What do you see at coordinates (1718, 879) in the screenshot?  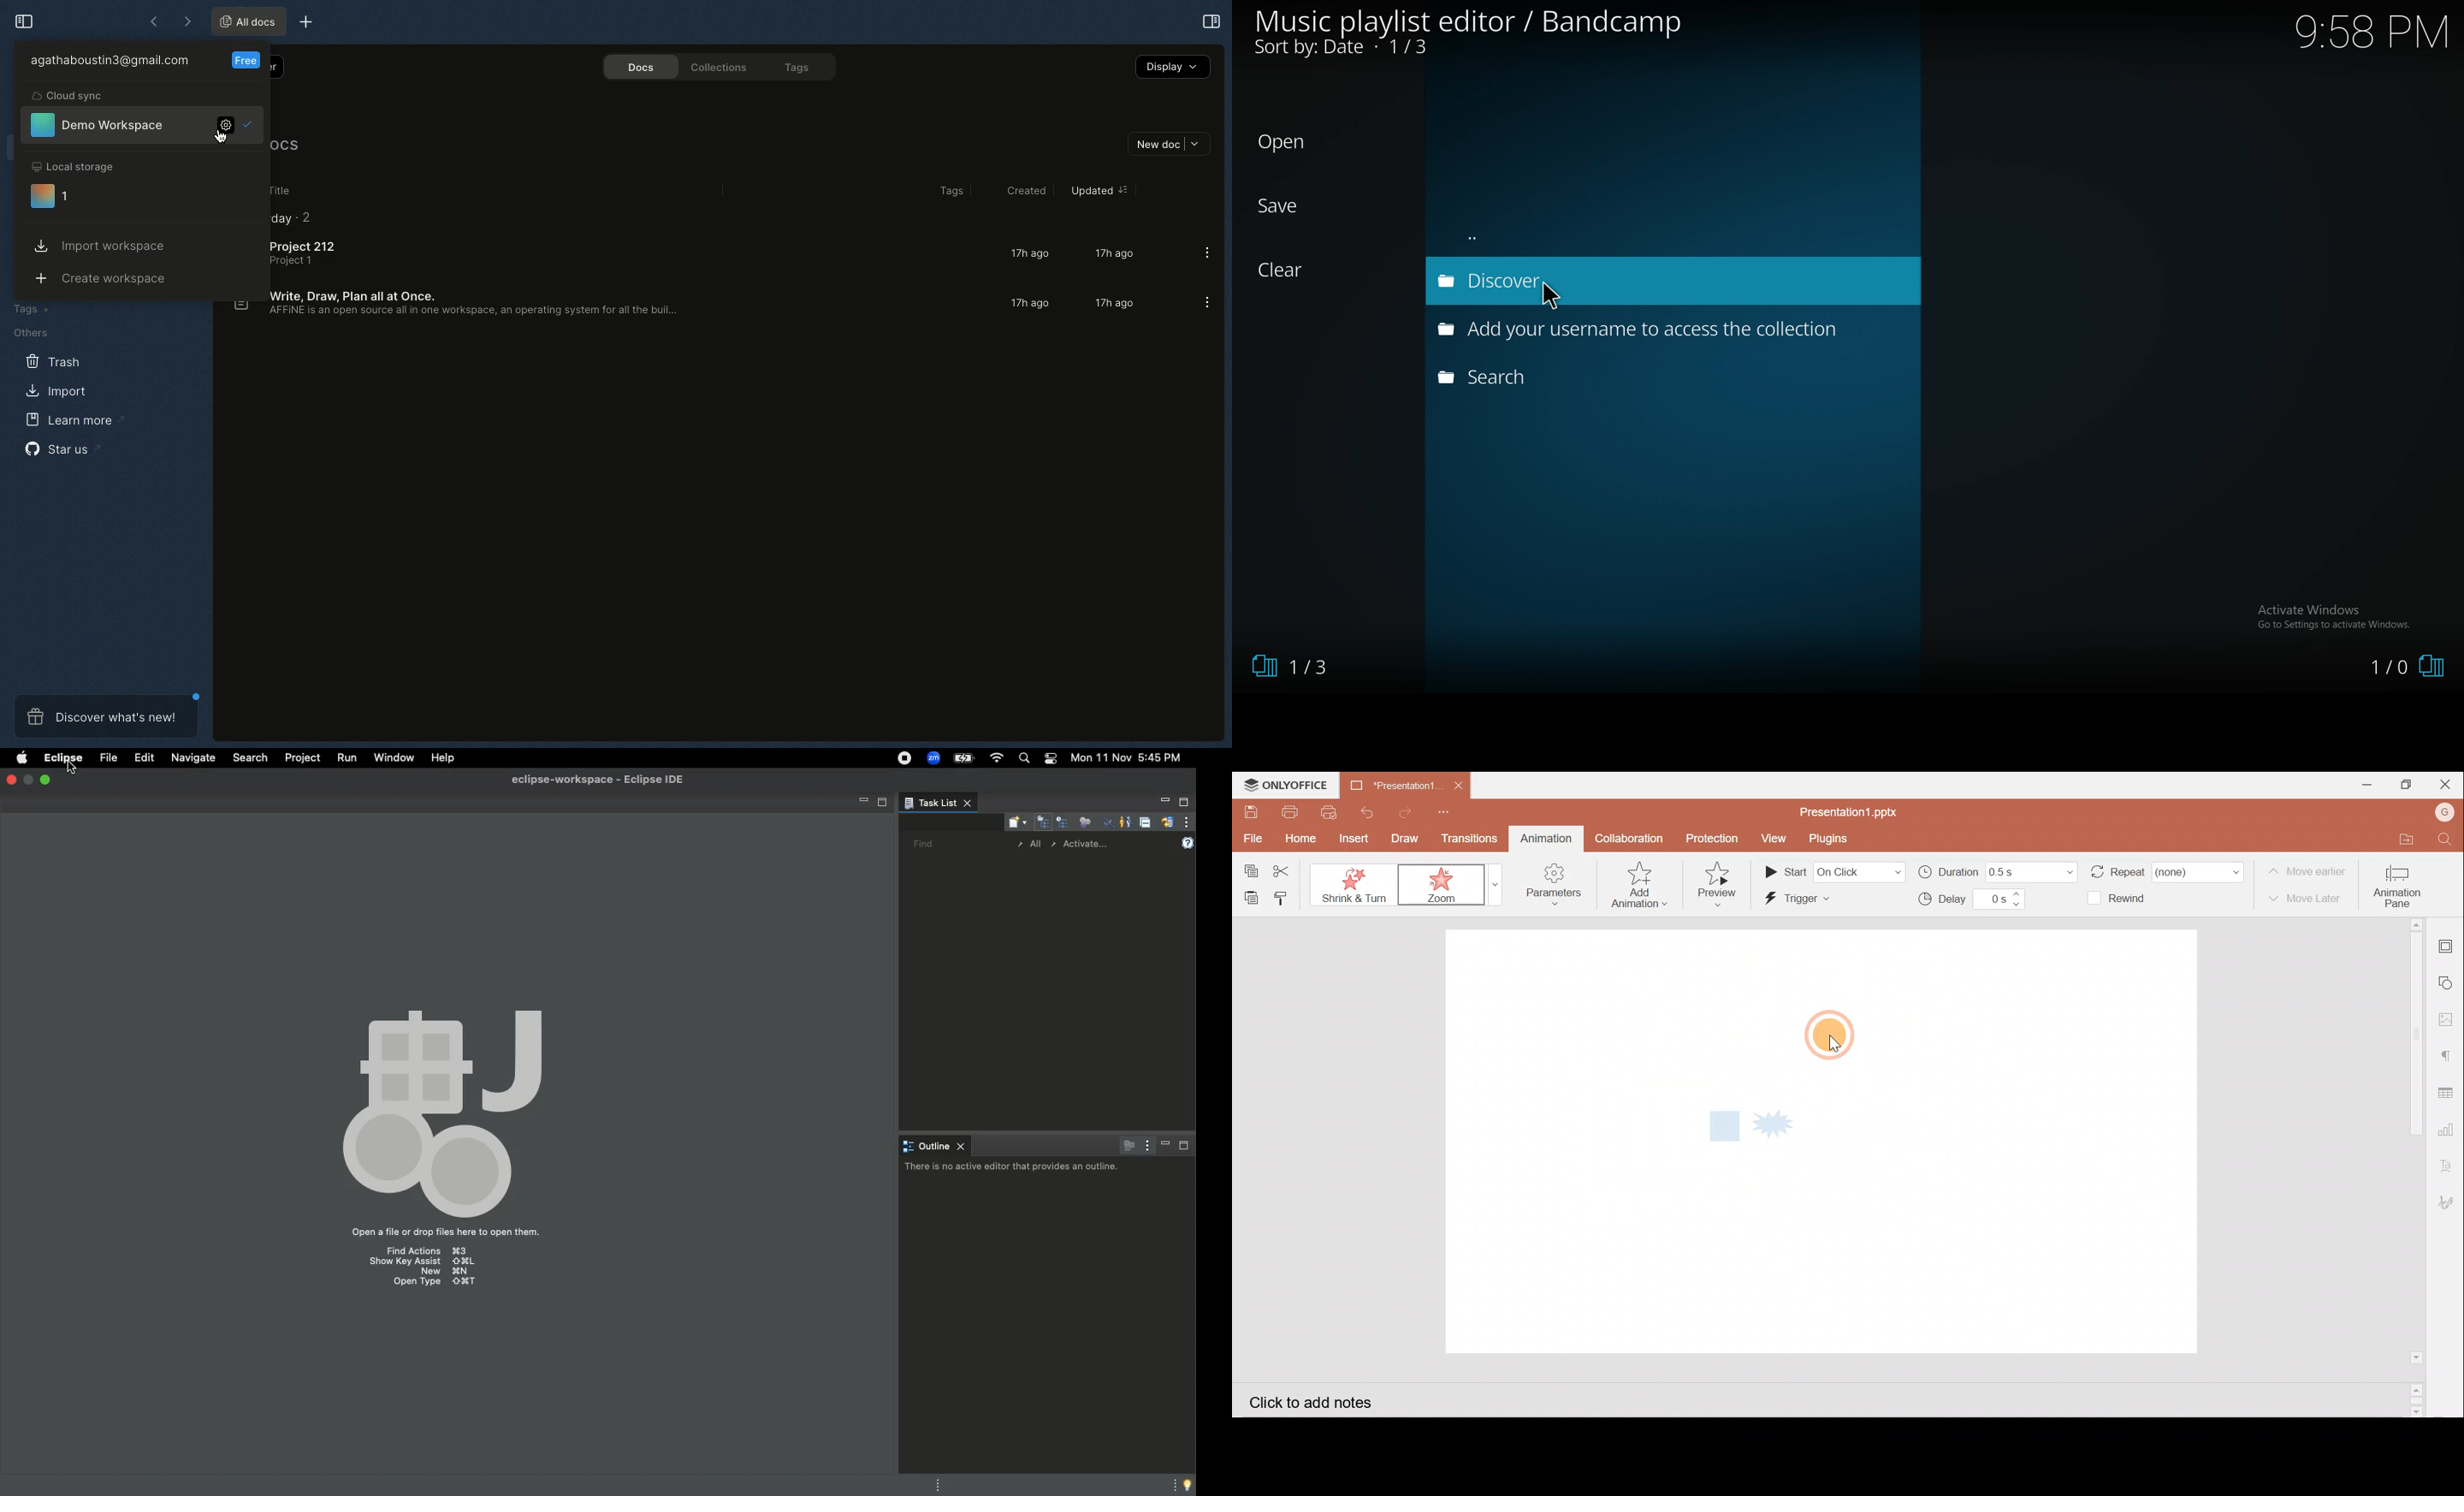 I see `Preview` at bounding box center [1718, 879].